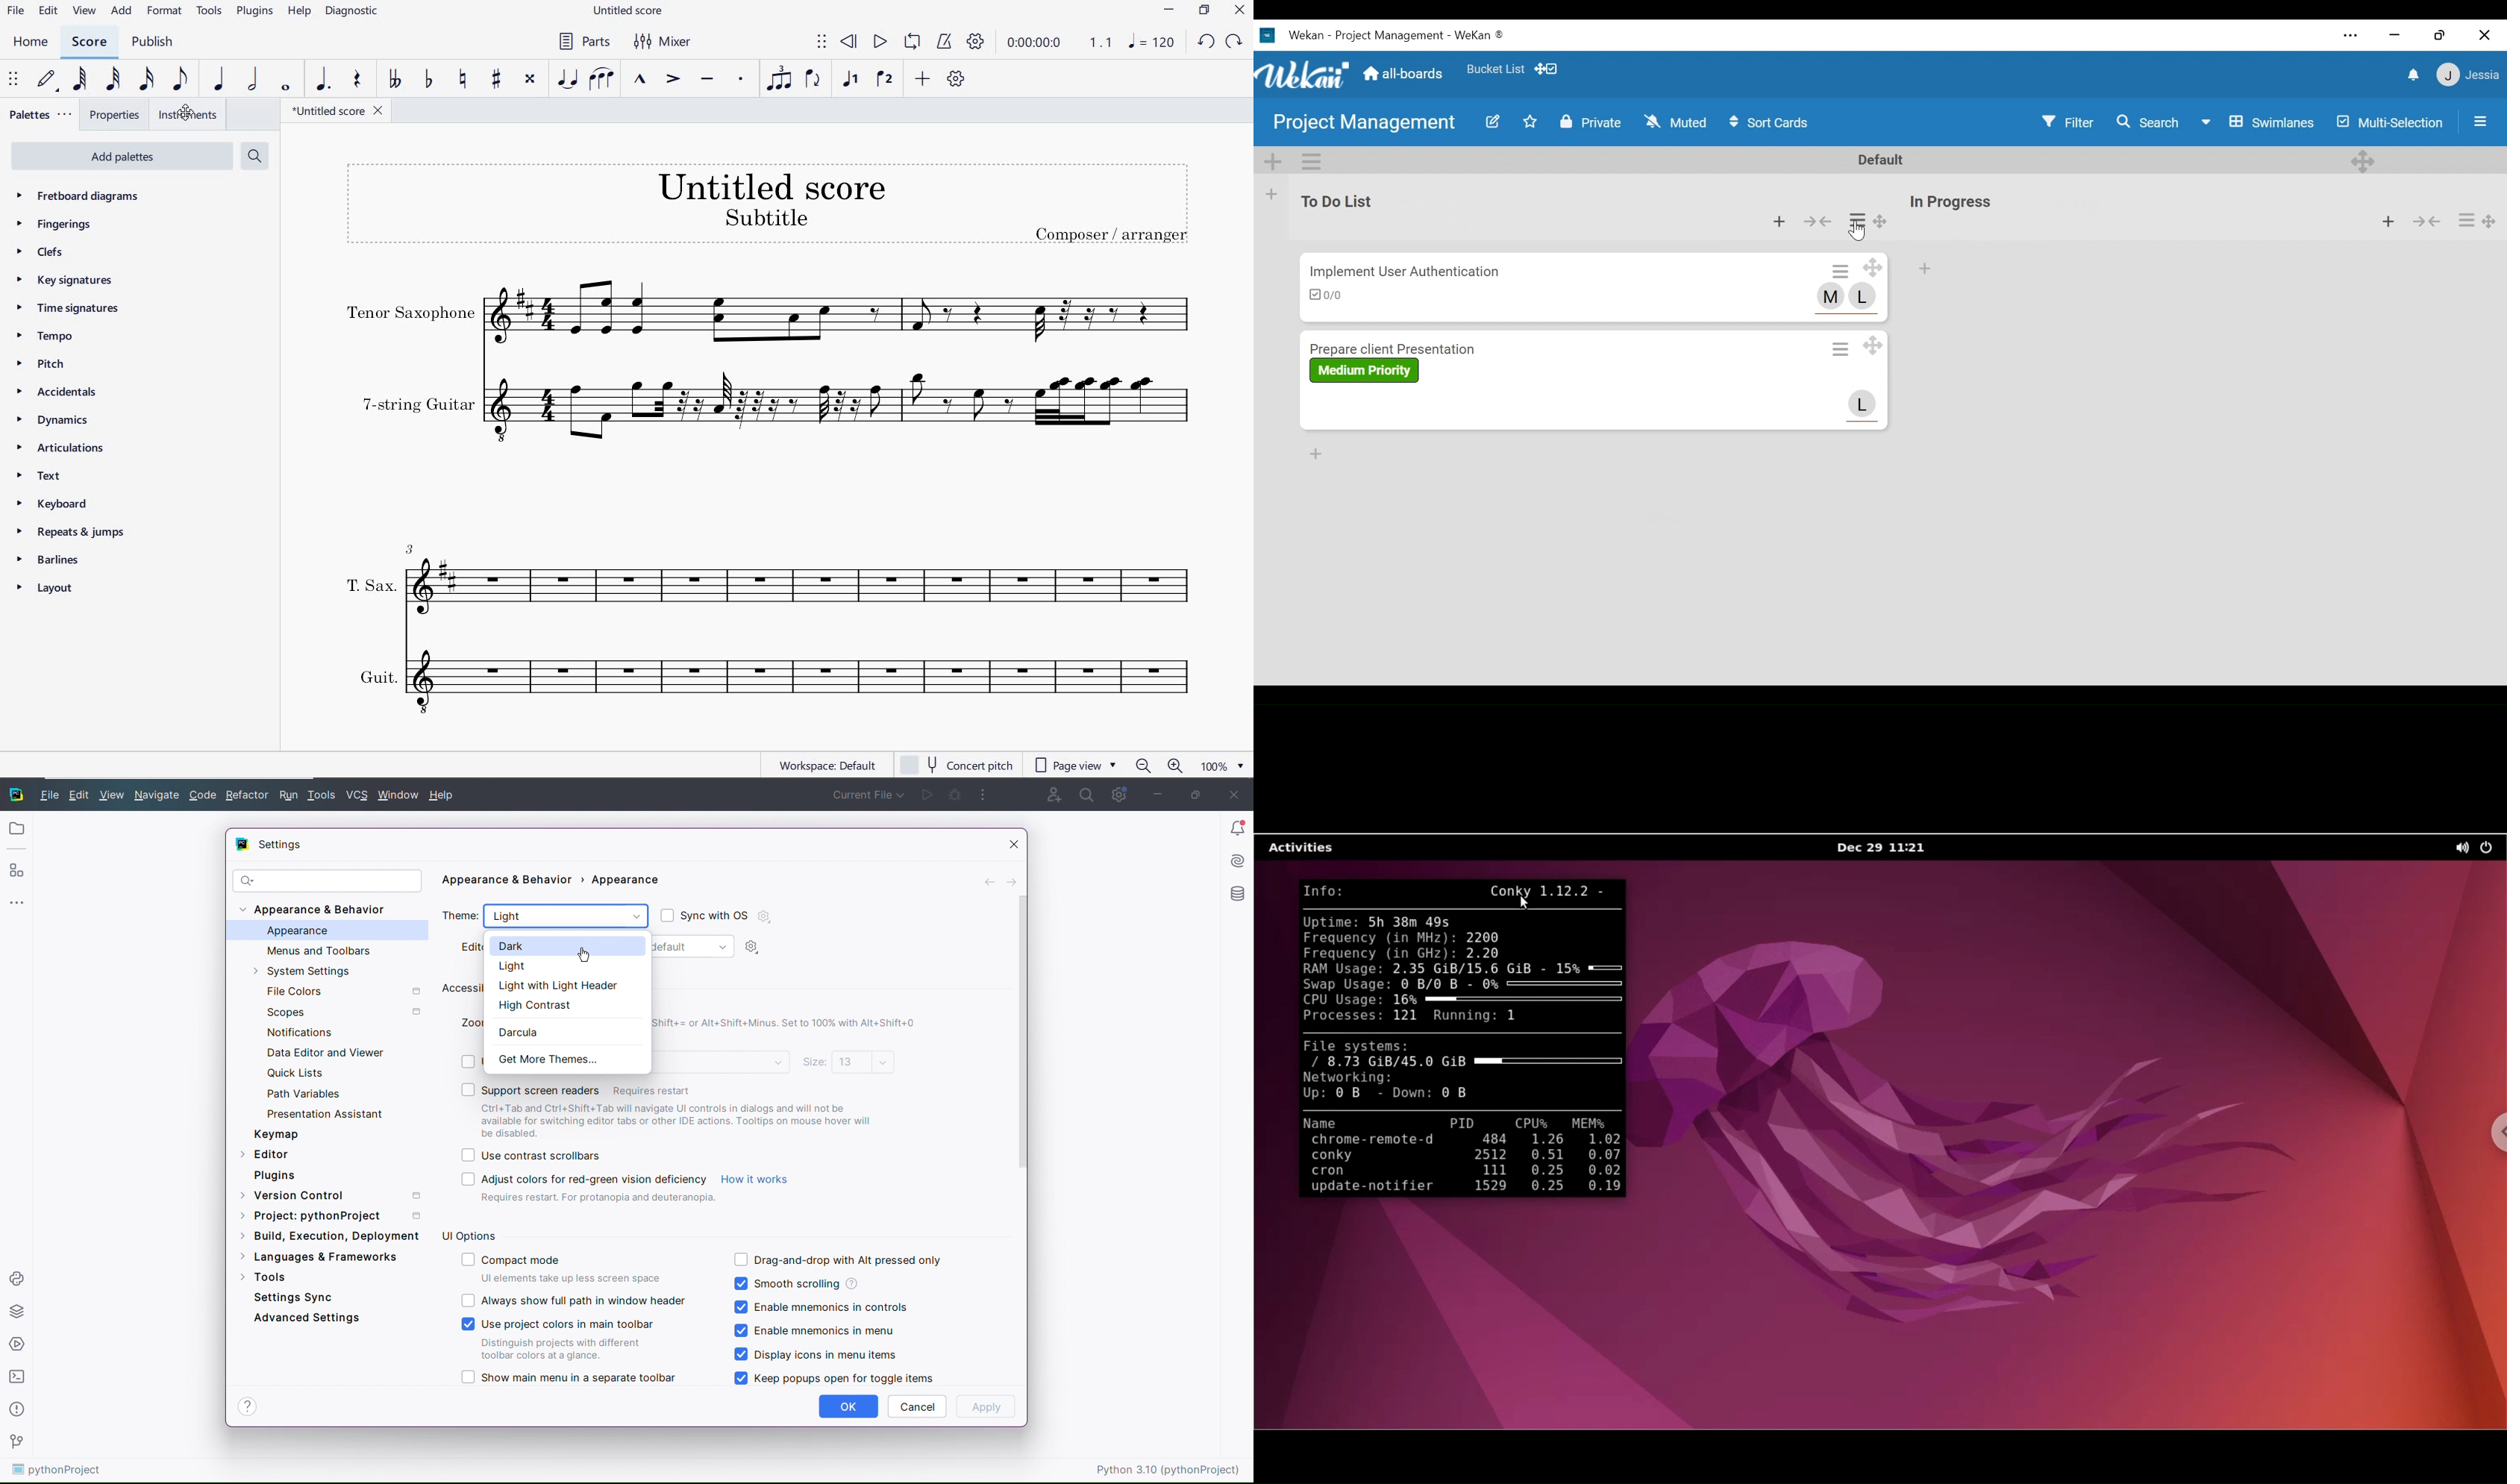 This screenshot has height=1484, width=2520. I want to click on MARCATO, so click(639, 80).